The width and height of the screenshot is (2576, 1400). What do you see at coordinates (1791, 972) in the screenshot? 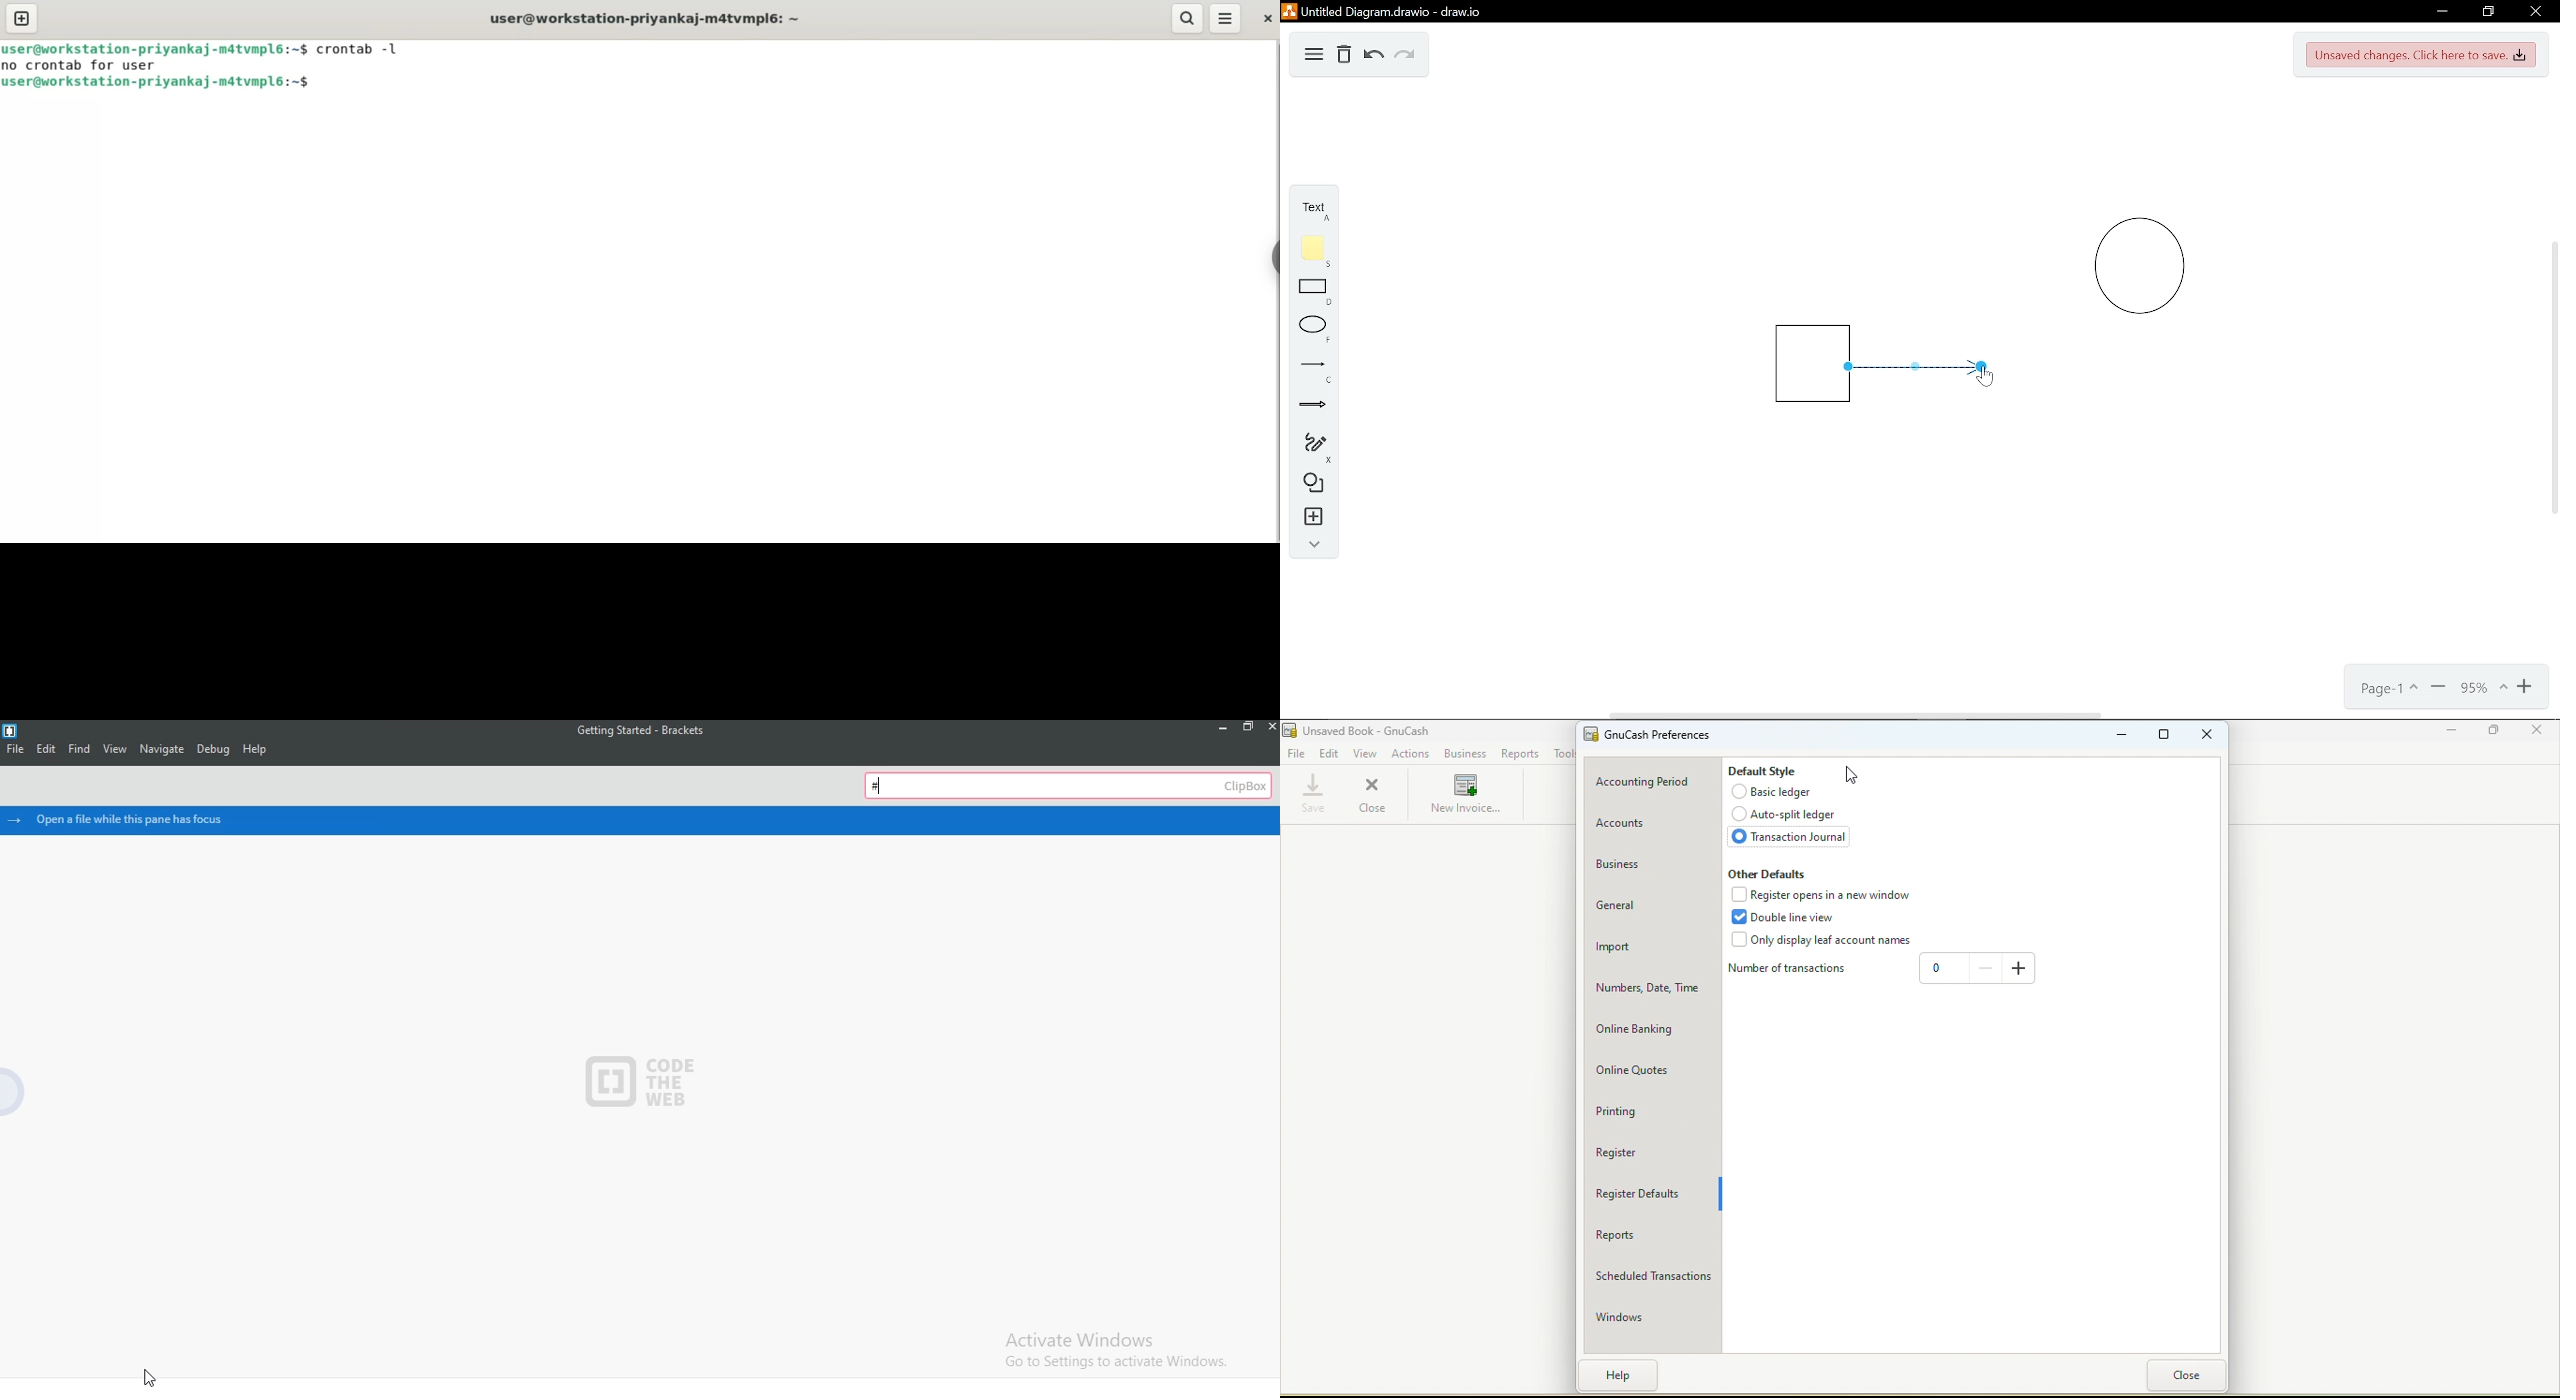
I see `Number of transactions` at bounding box center [1791, 972].